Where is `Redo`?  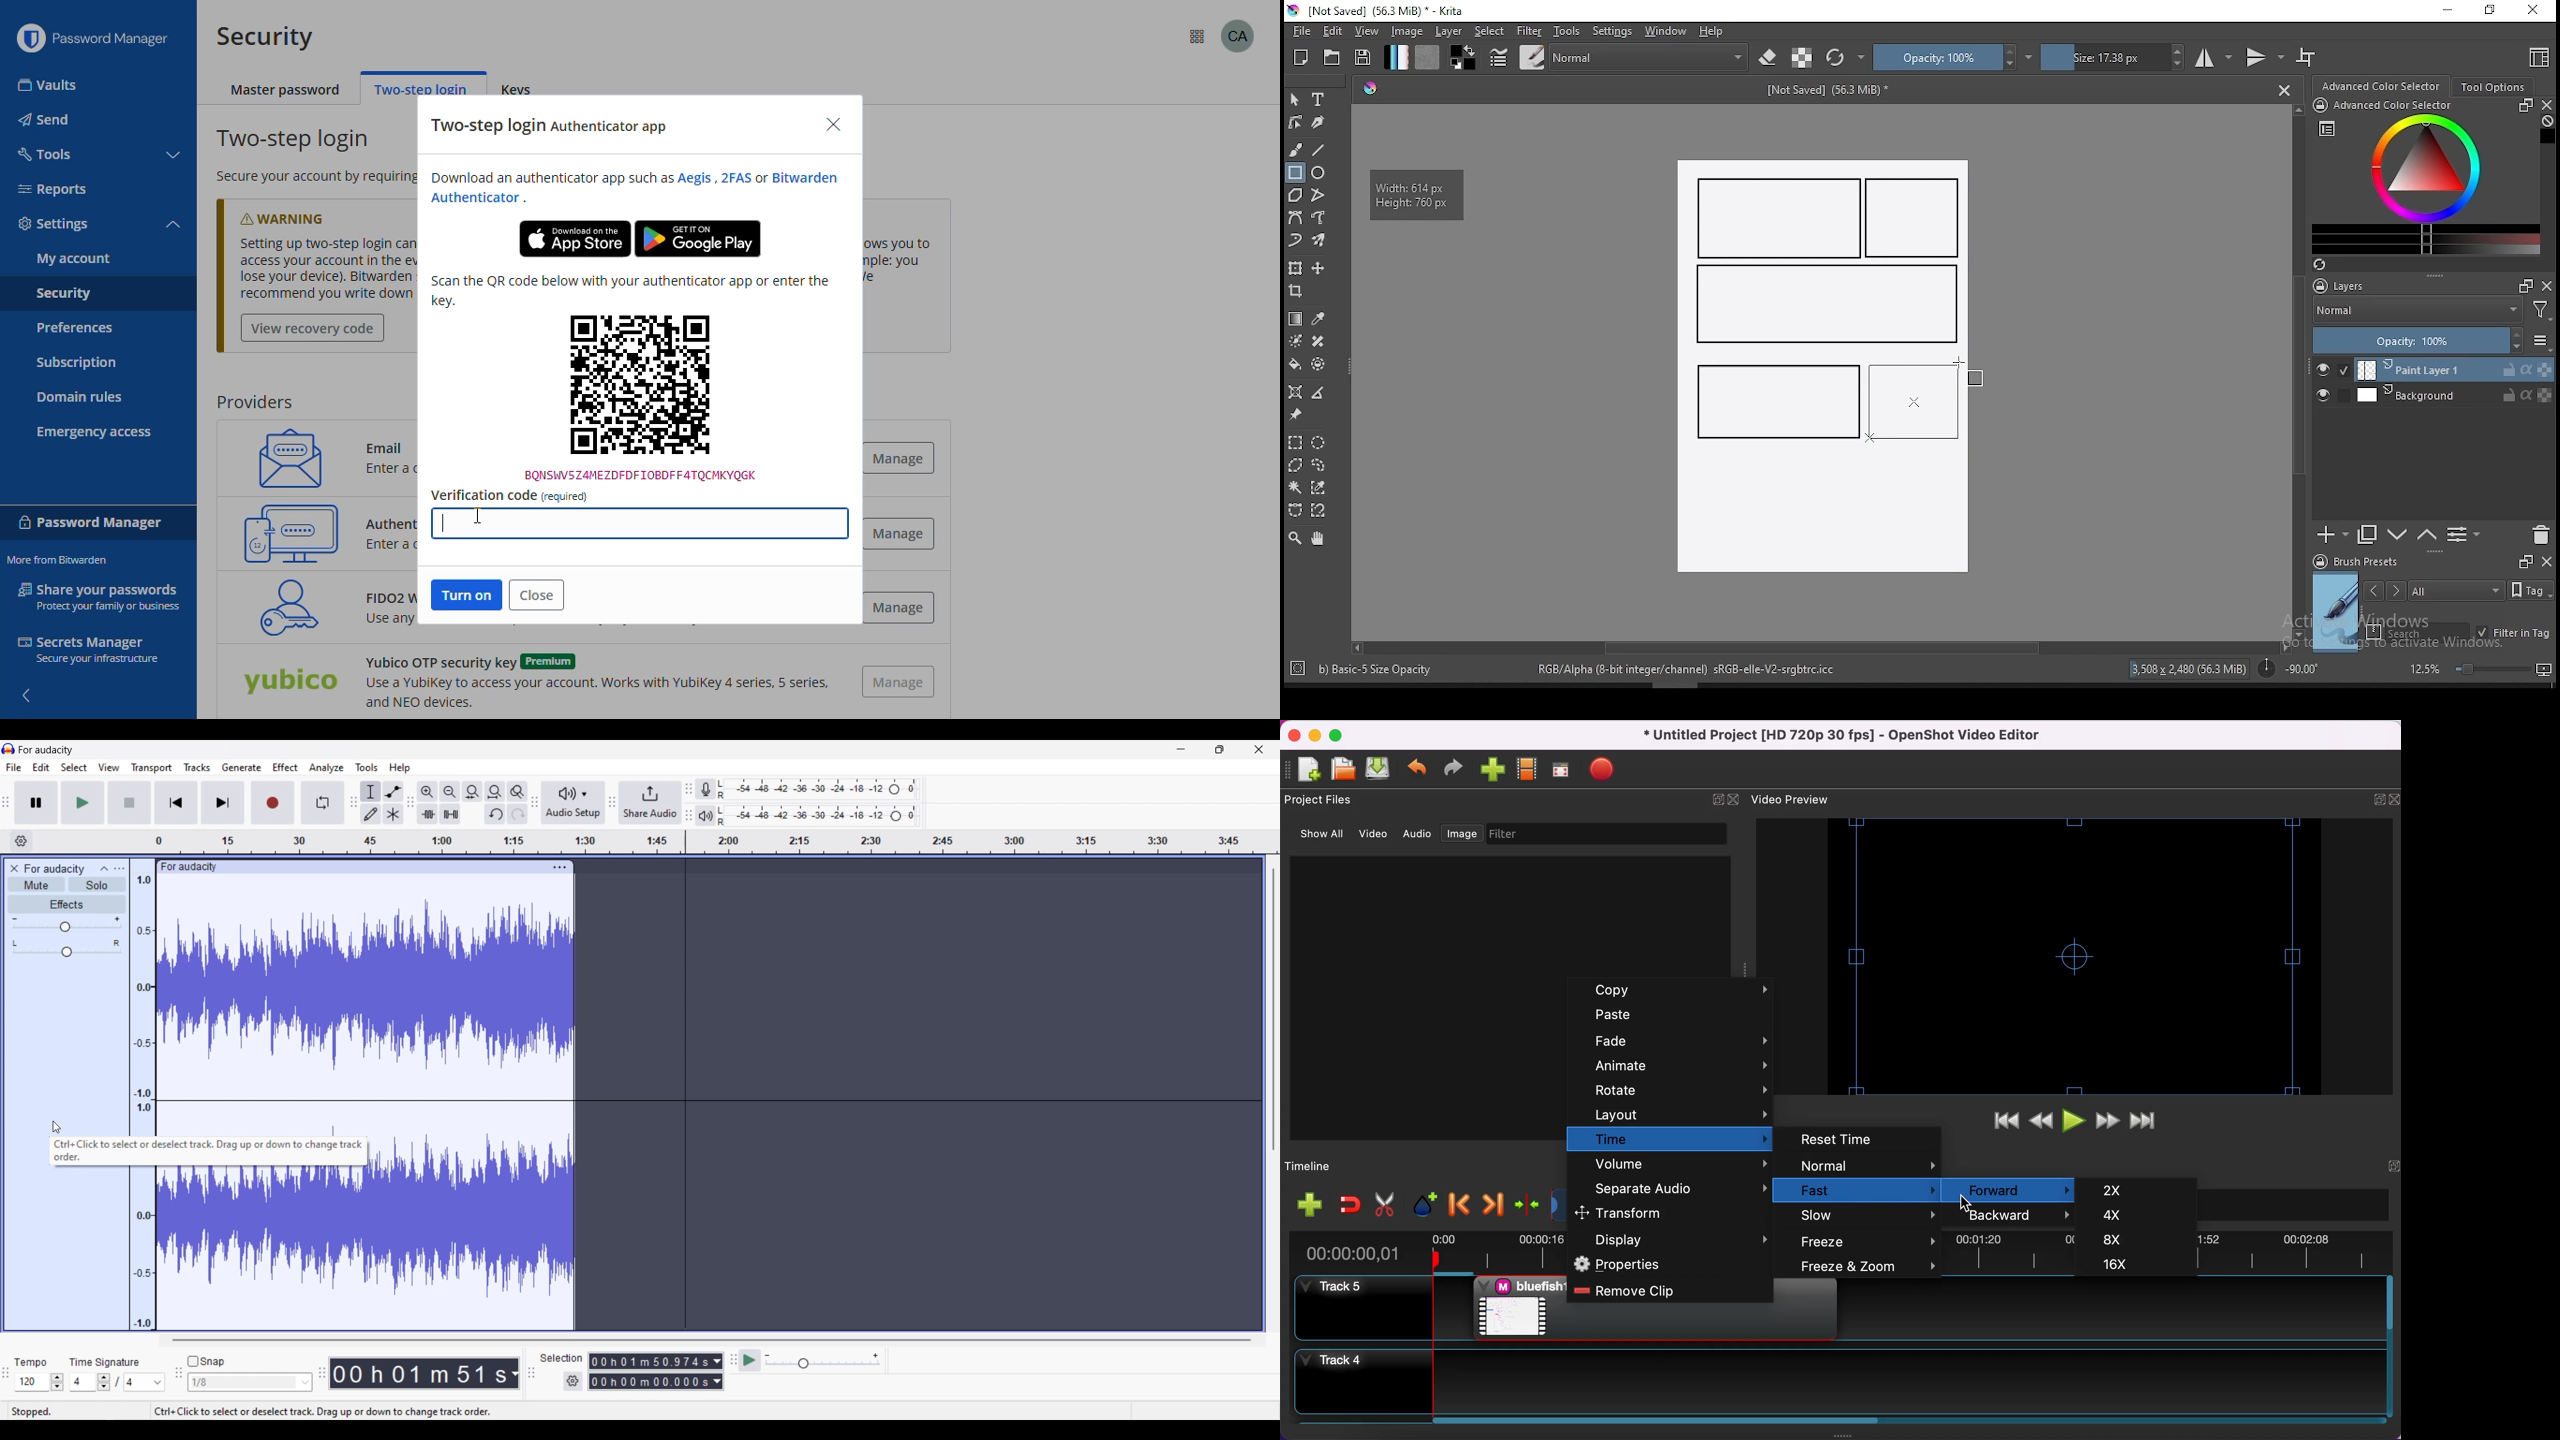 Redo is located at coordinates (519, 813).